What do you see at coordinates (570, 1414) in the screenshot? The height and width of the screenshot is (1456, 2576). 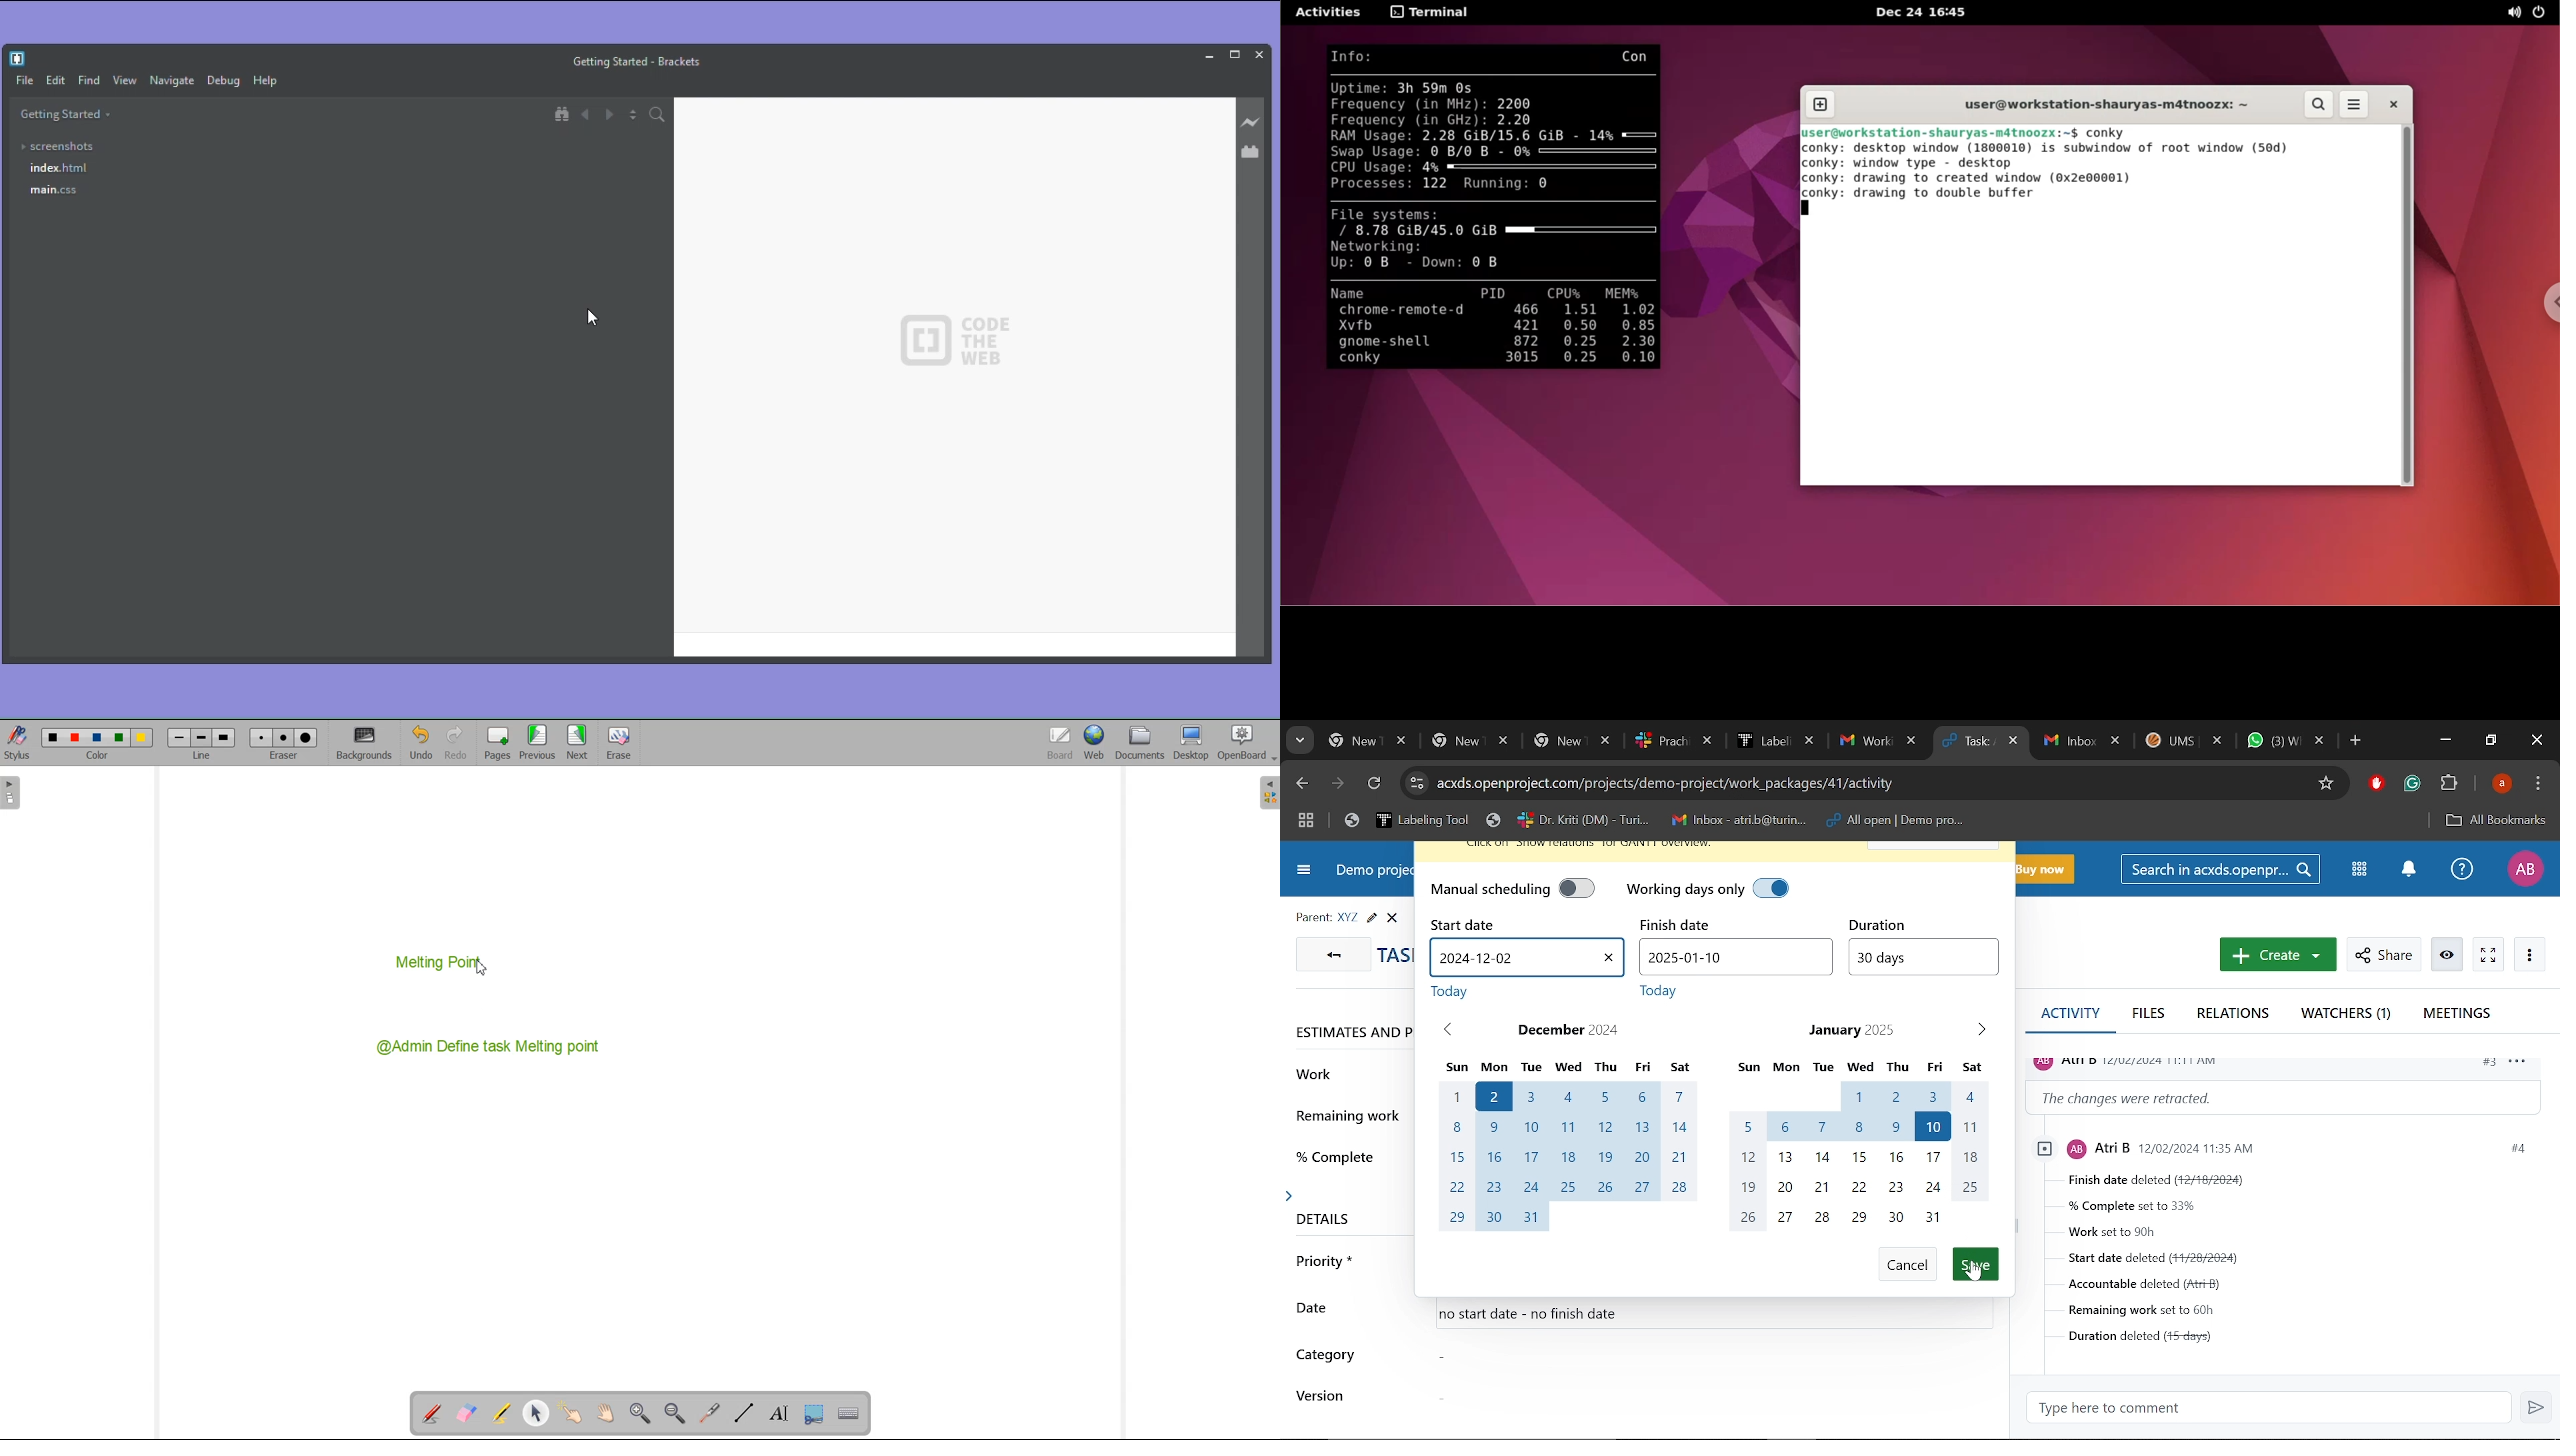 I see `Interact with item` at bounding box center [570, 1414].